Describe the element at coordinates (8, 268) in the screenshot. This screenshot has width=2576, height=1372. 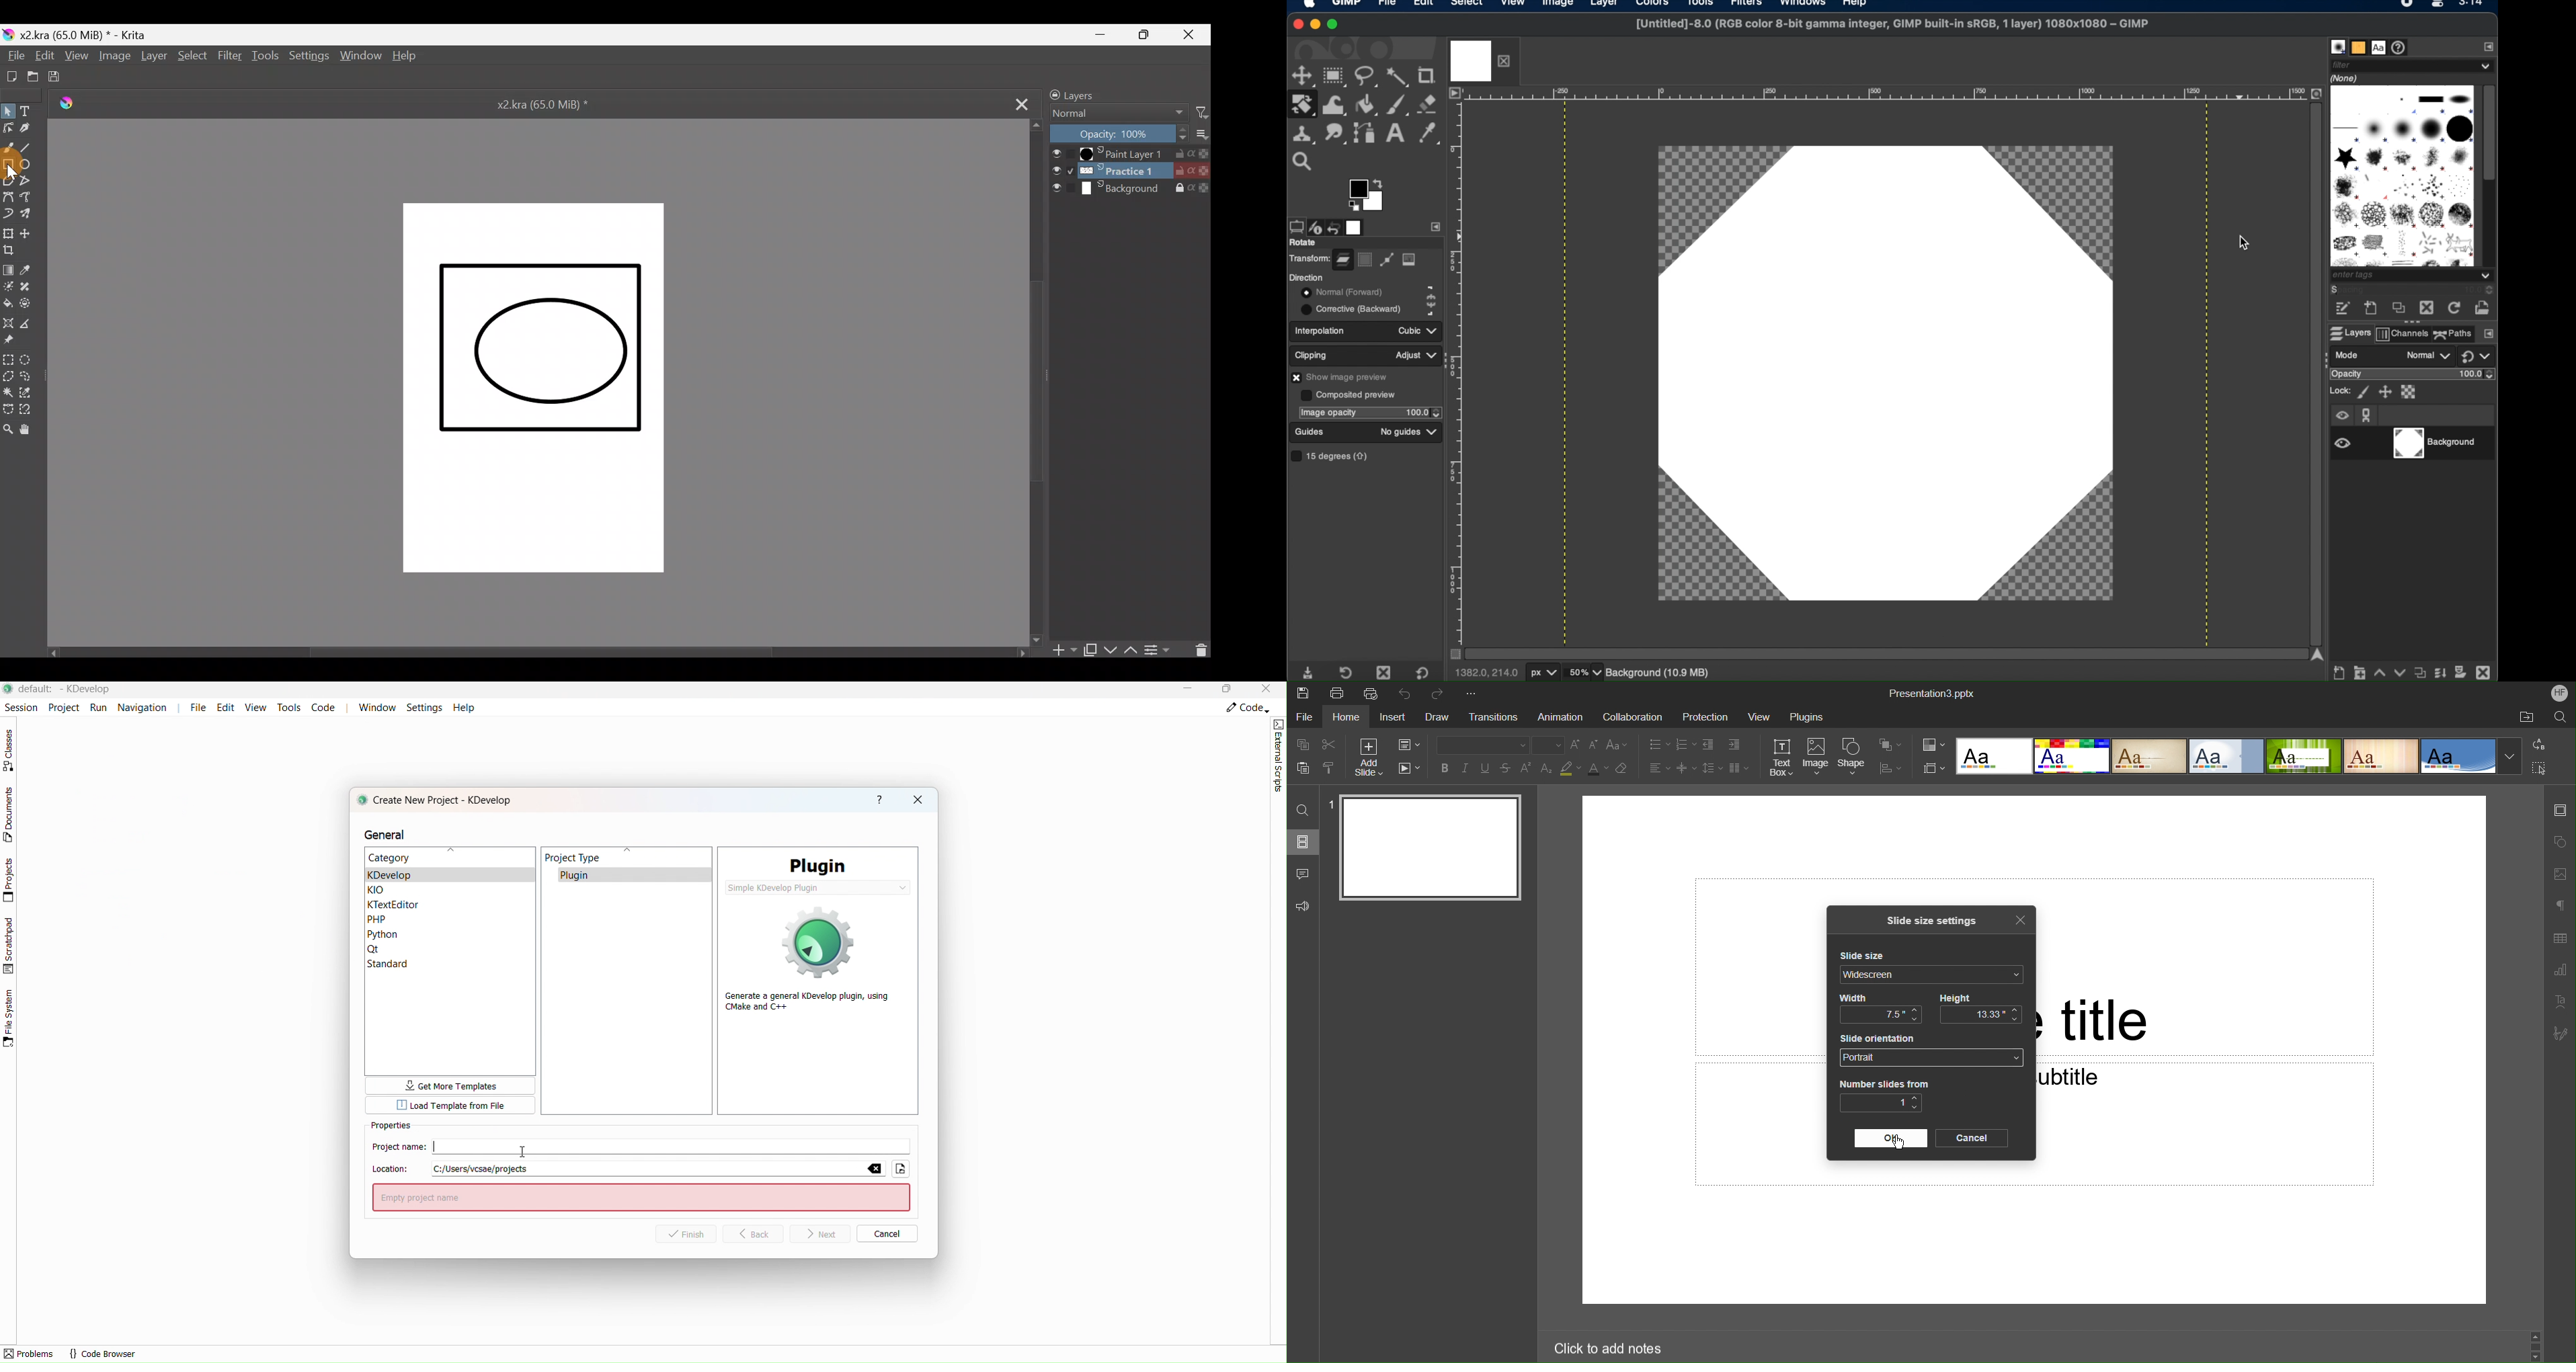
I see `Draw a gradient` at that location.